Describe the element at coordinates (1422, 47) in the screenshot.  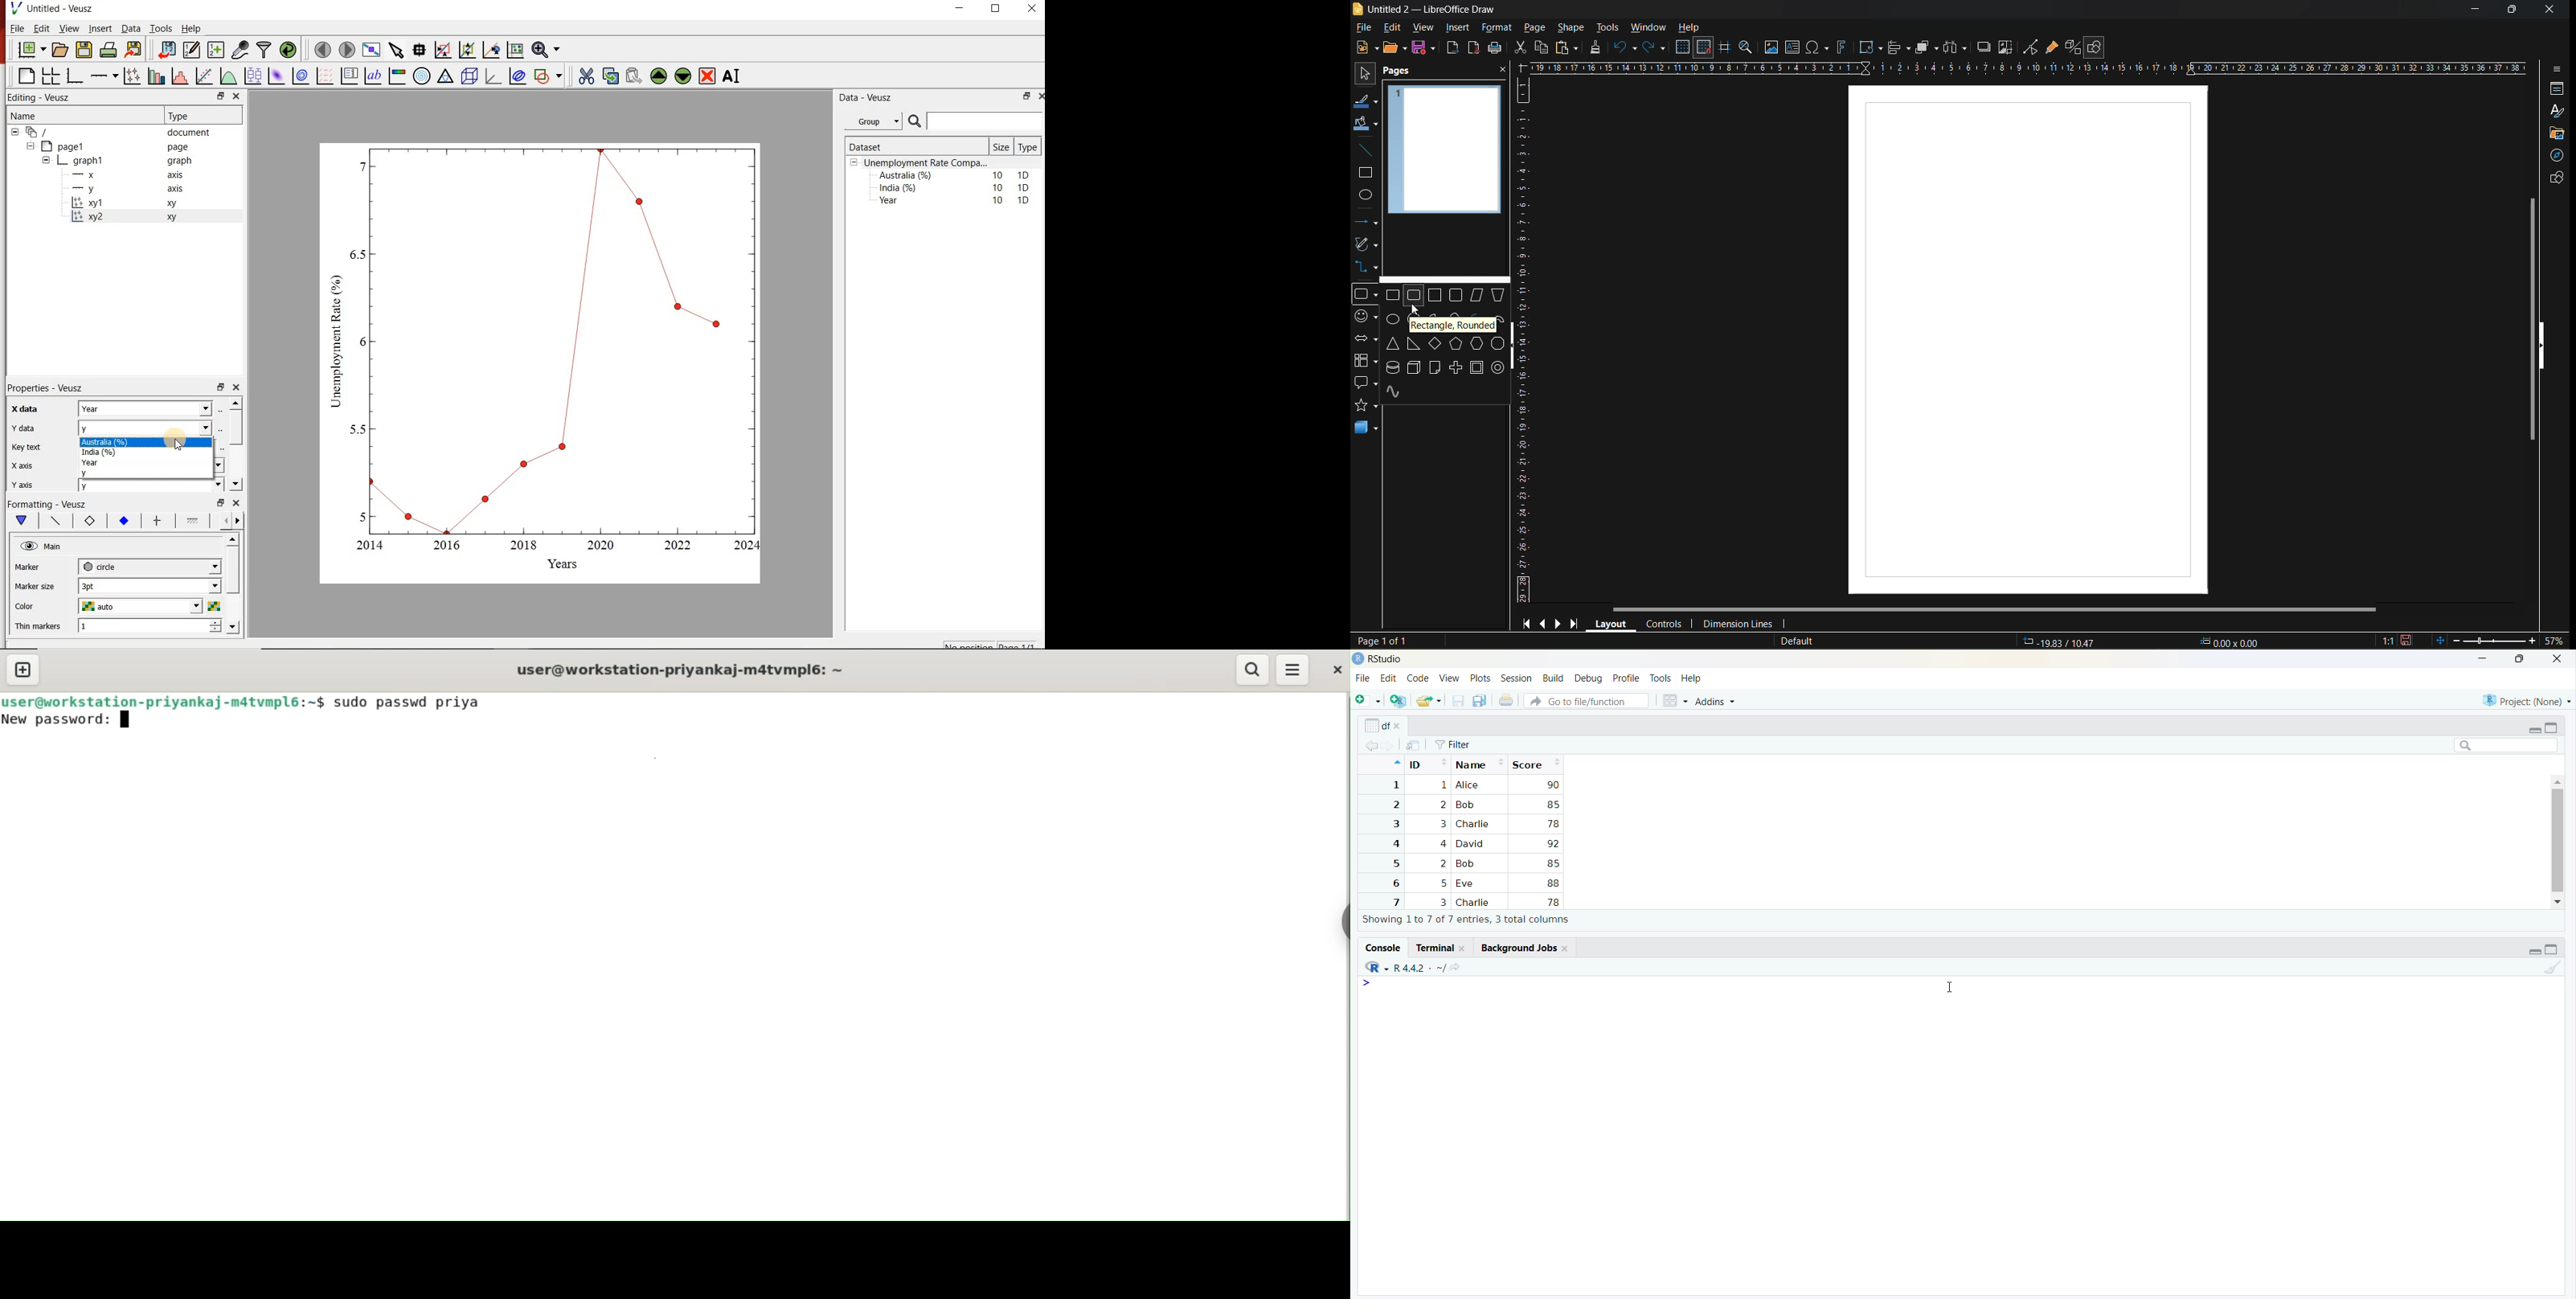
I see `save` at that location.